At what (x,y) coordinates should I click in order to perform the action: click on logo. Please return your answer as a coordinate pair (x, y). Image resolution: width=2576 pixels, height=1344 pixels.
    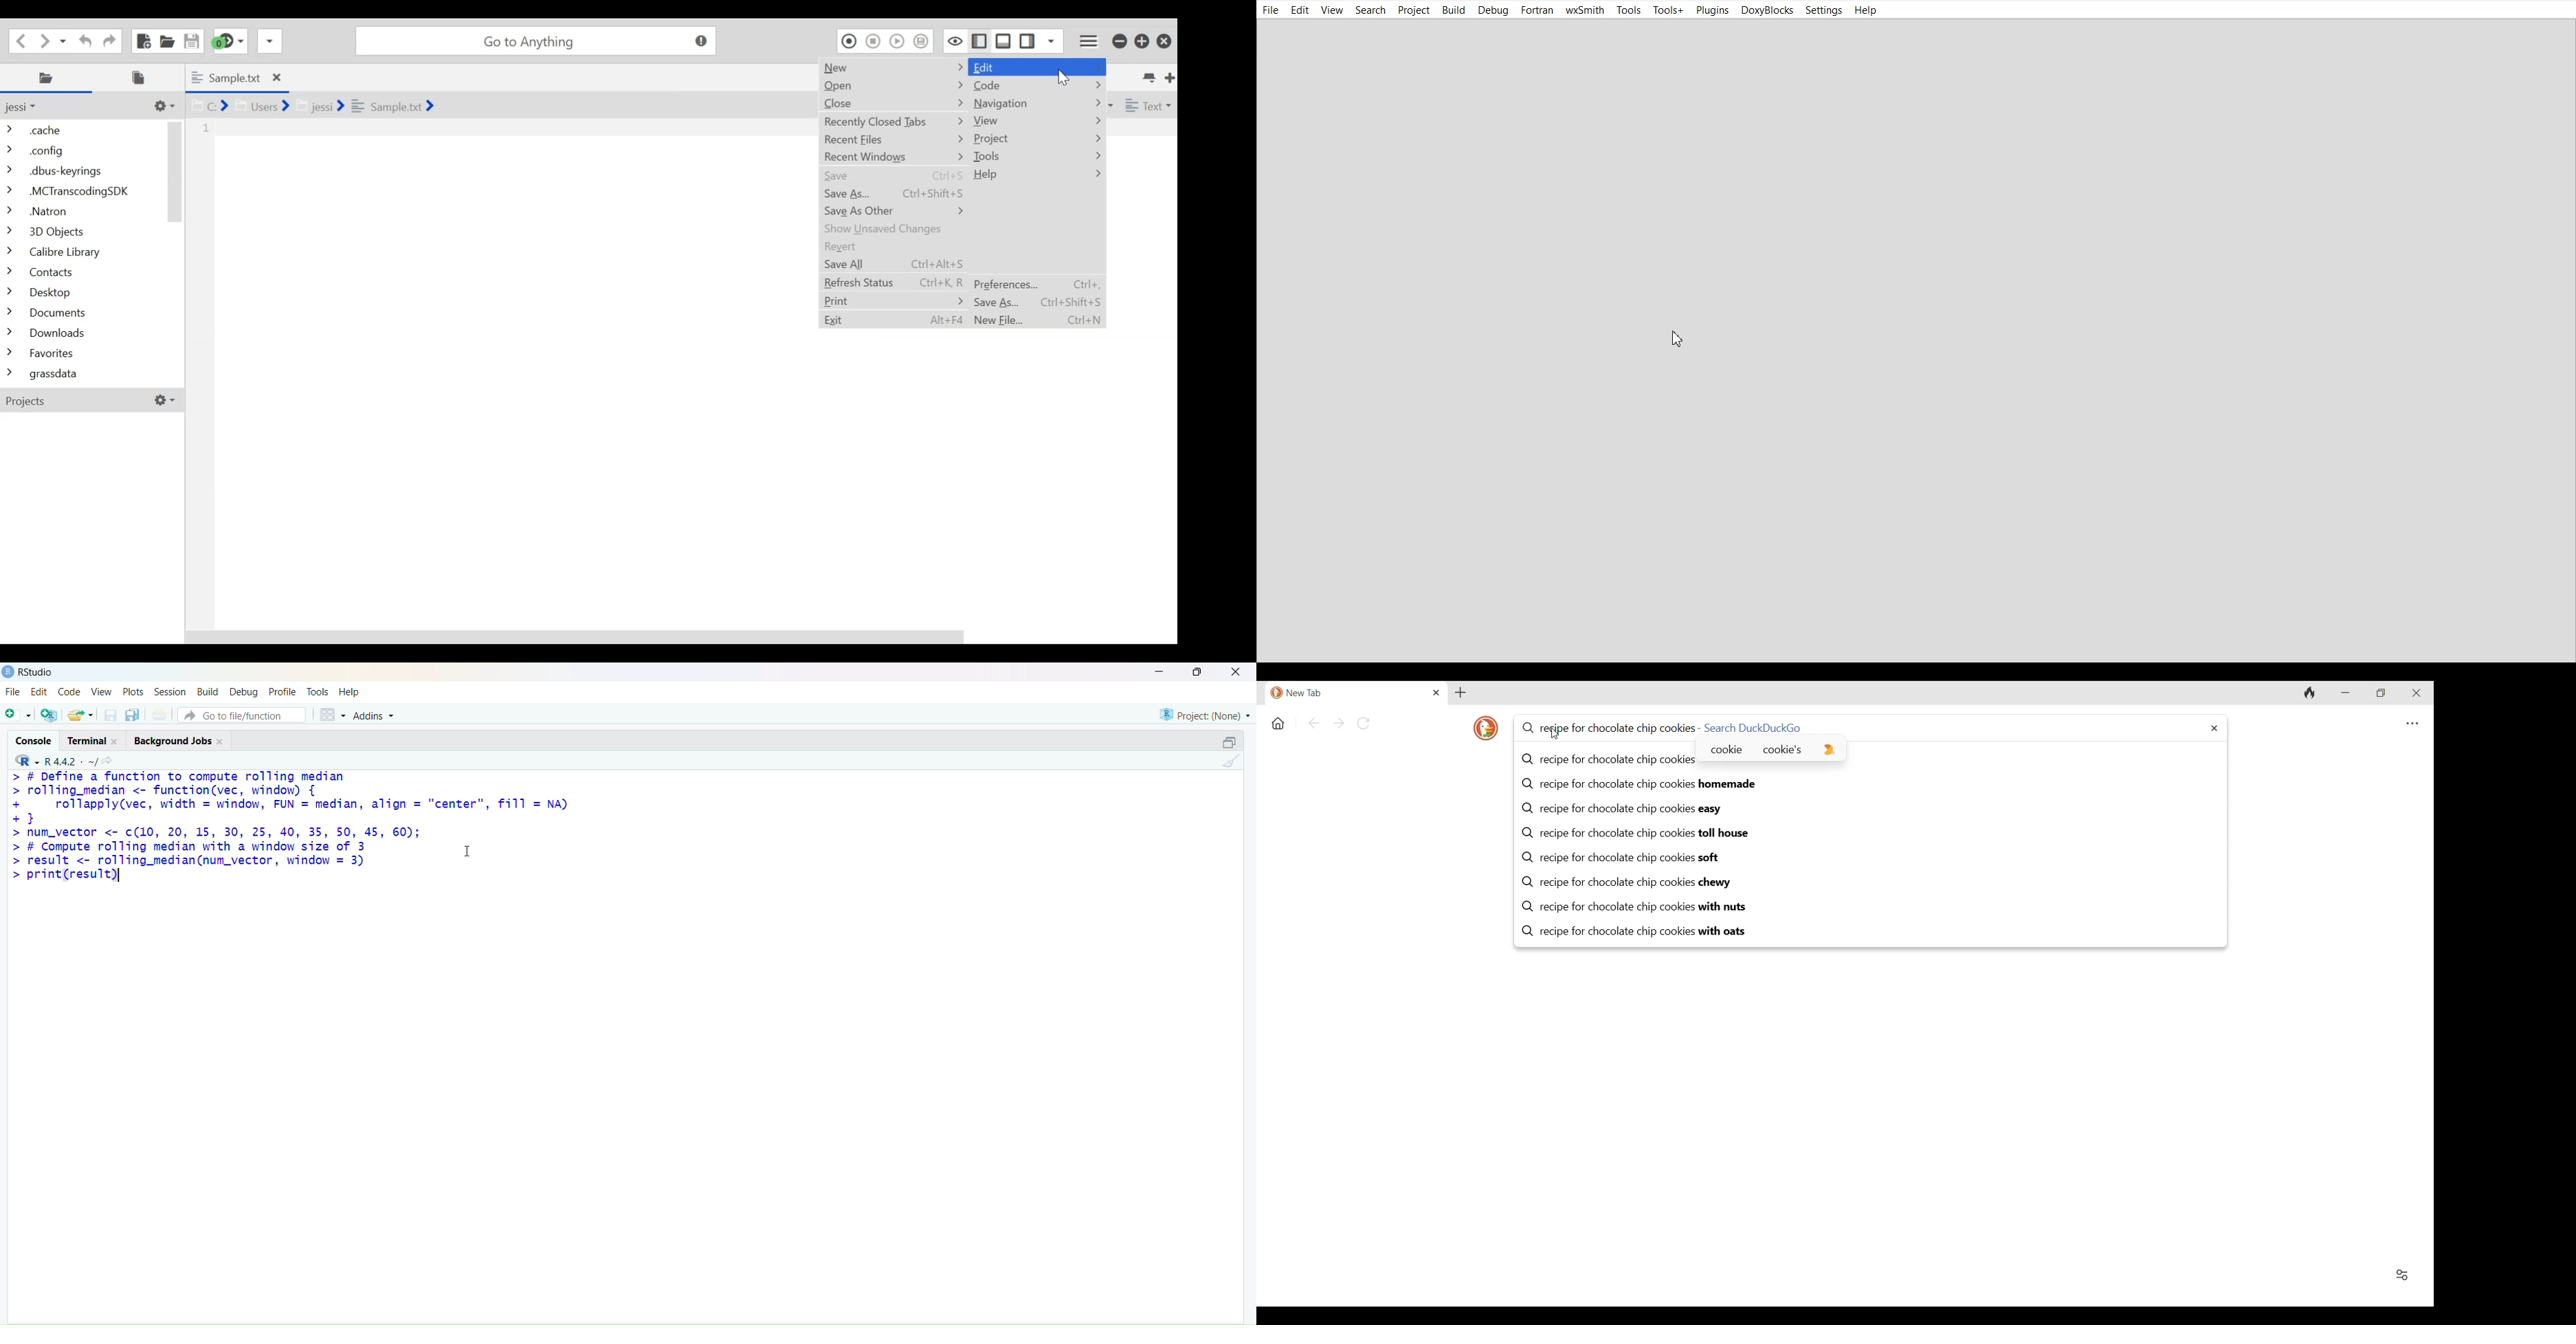
    Looking at the image, I should click on (9, 672).